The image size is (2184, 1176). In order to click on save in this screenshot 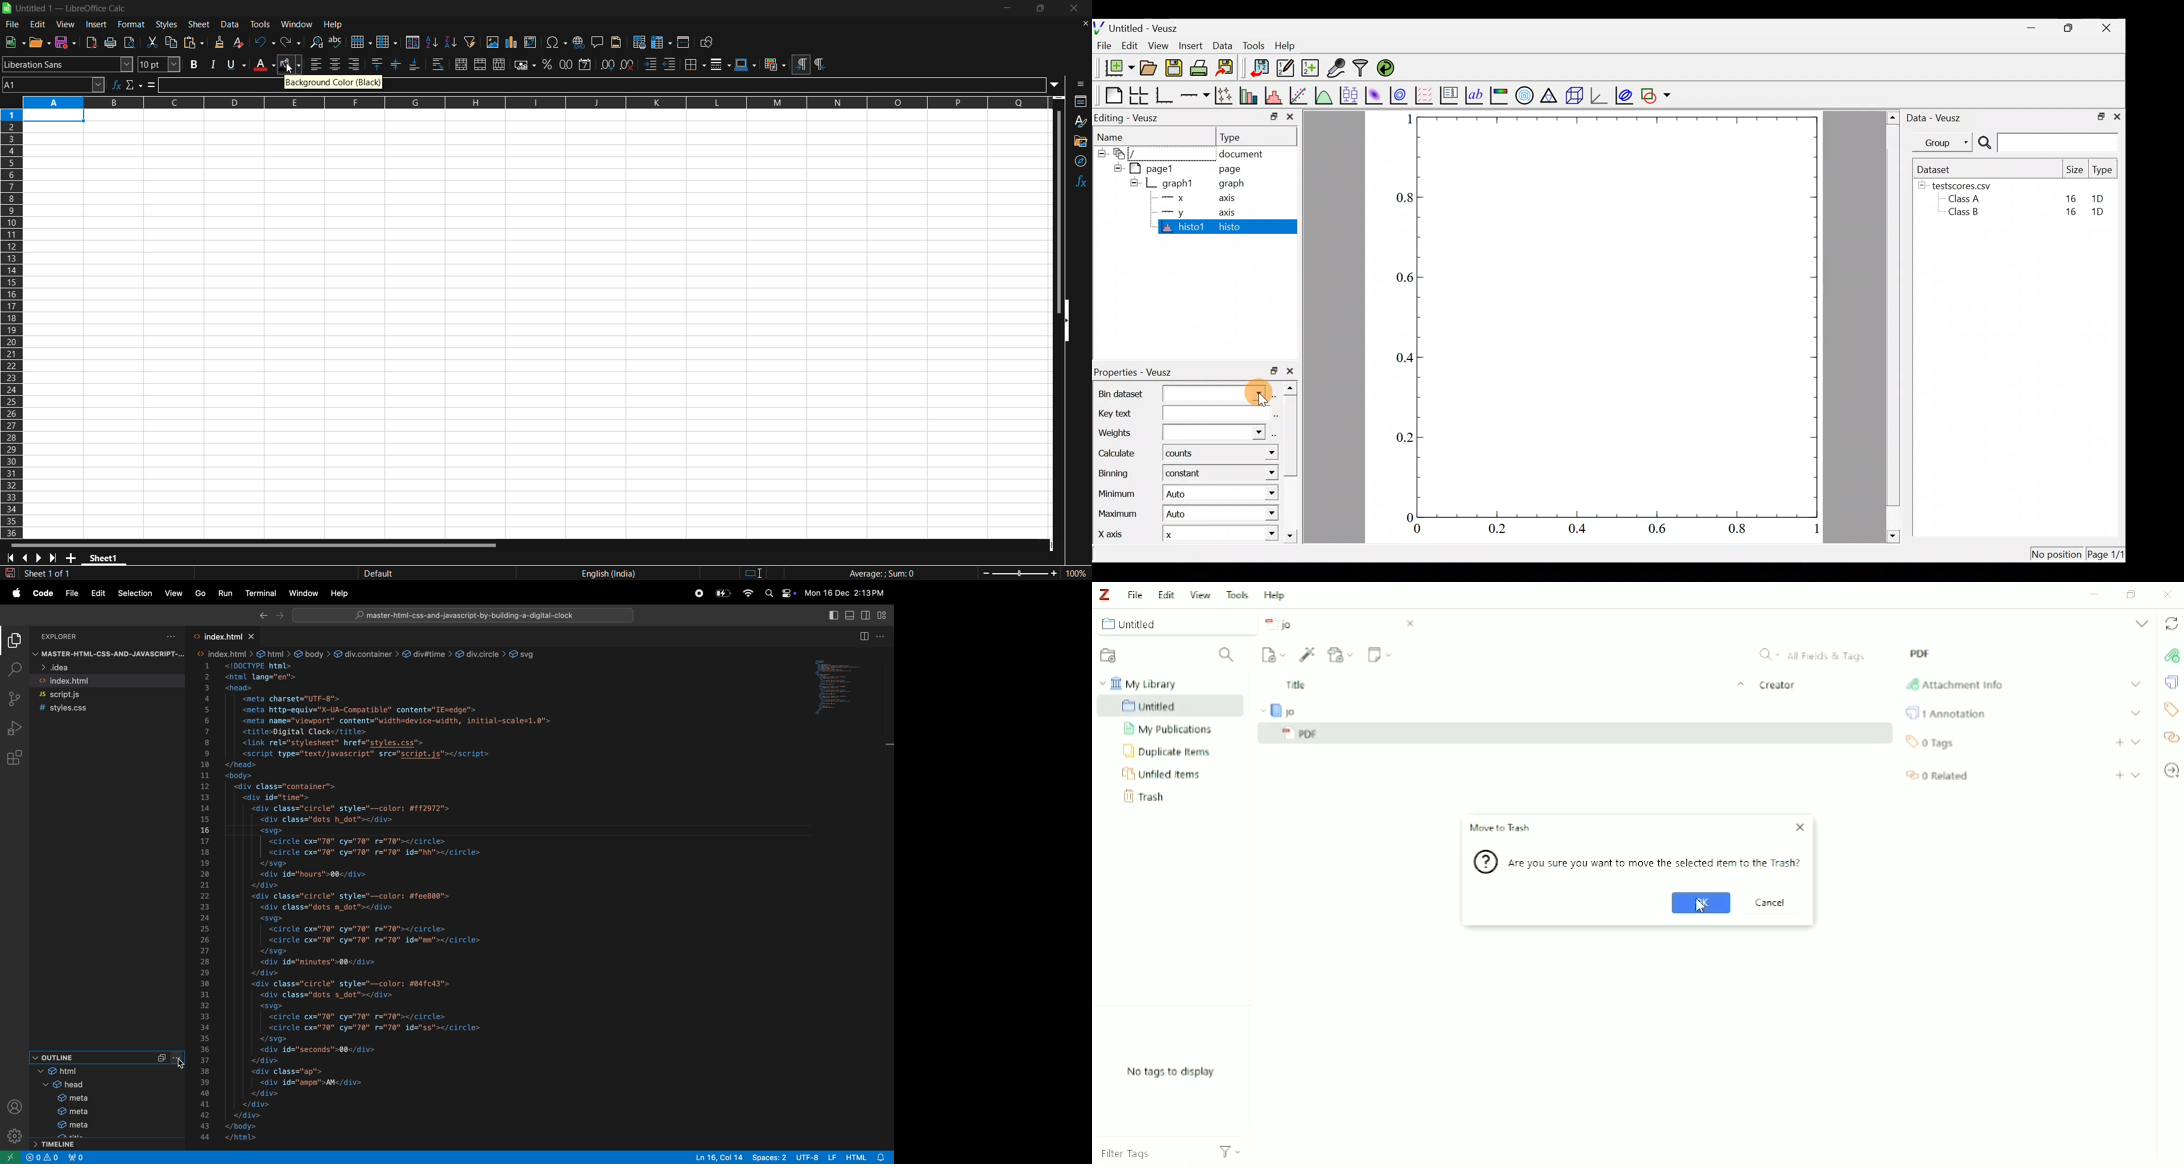, I will do `click(65, 41)`.